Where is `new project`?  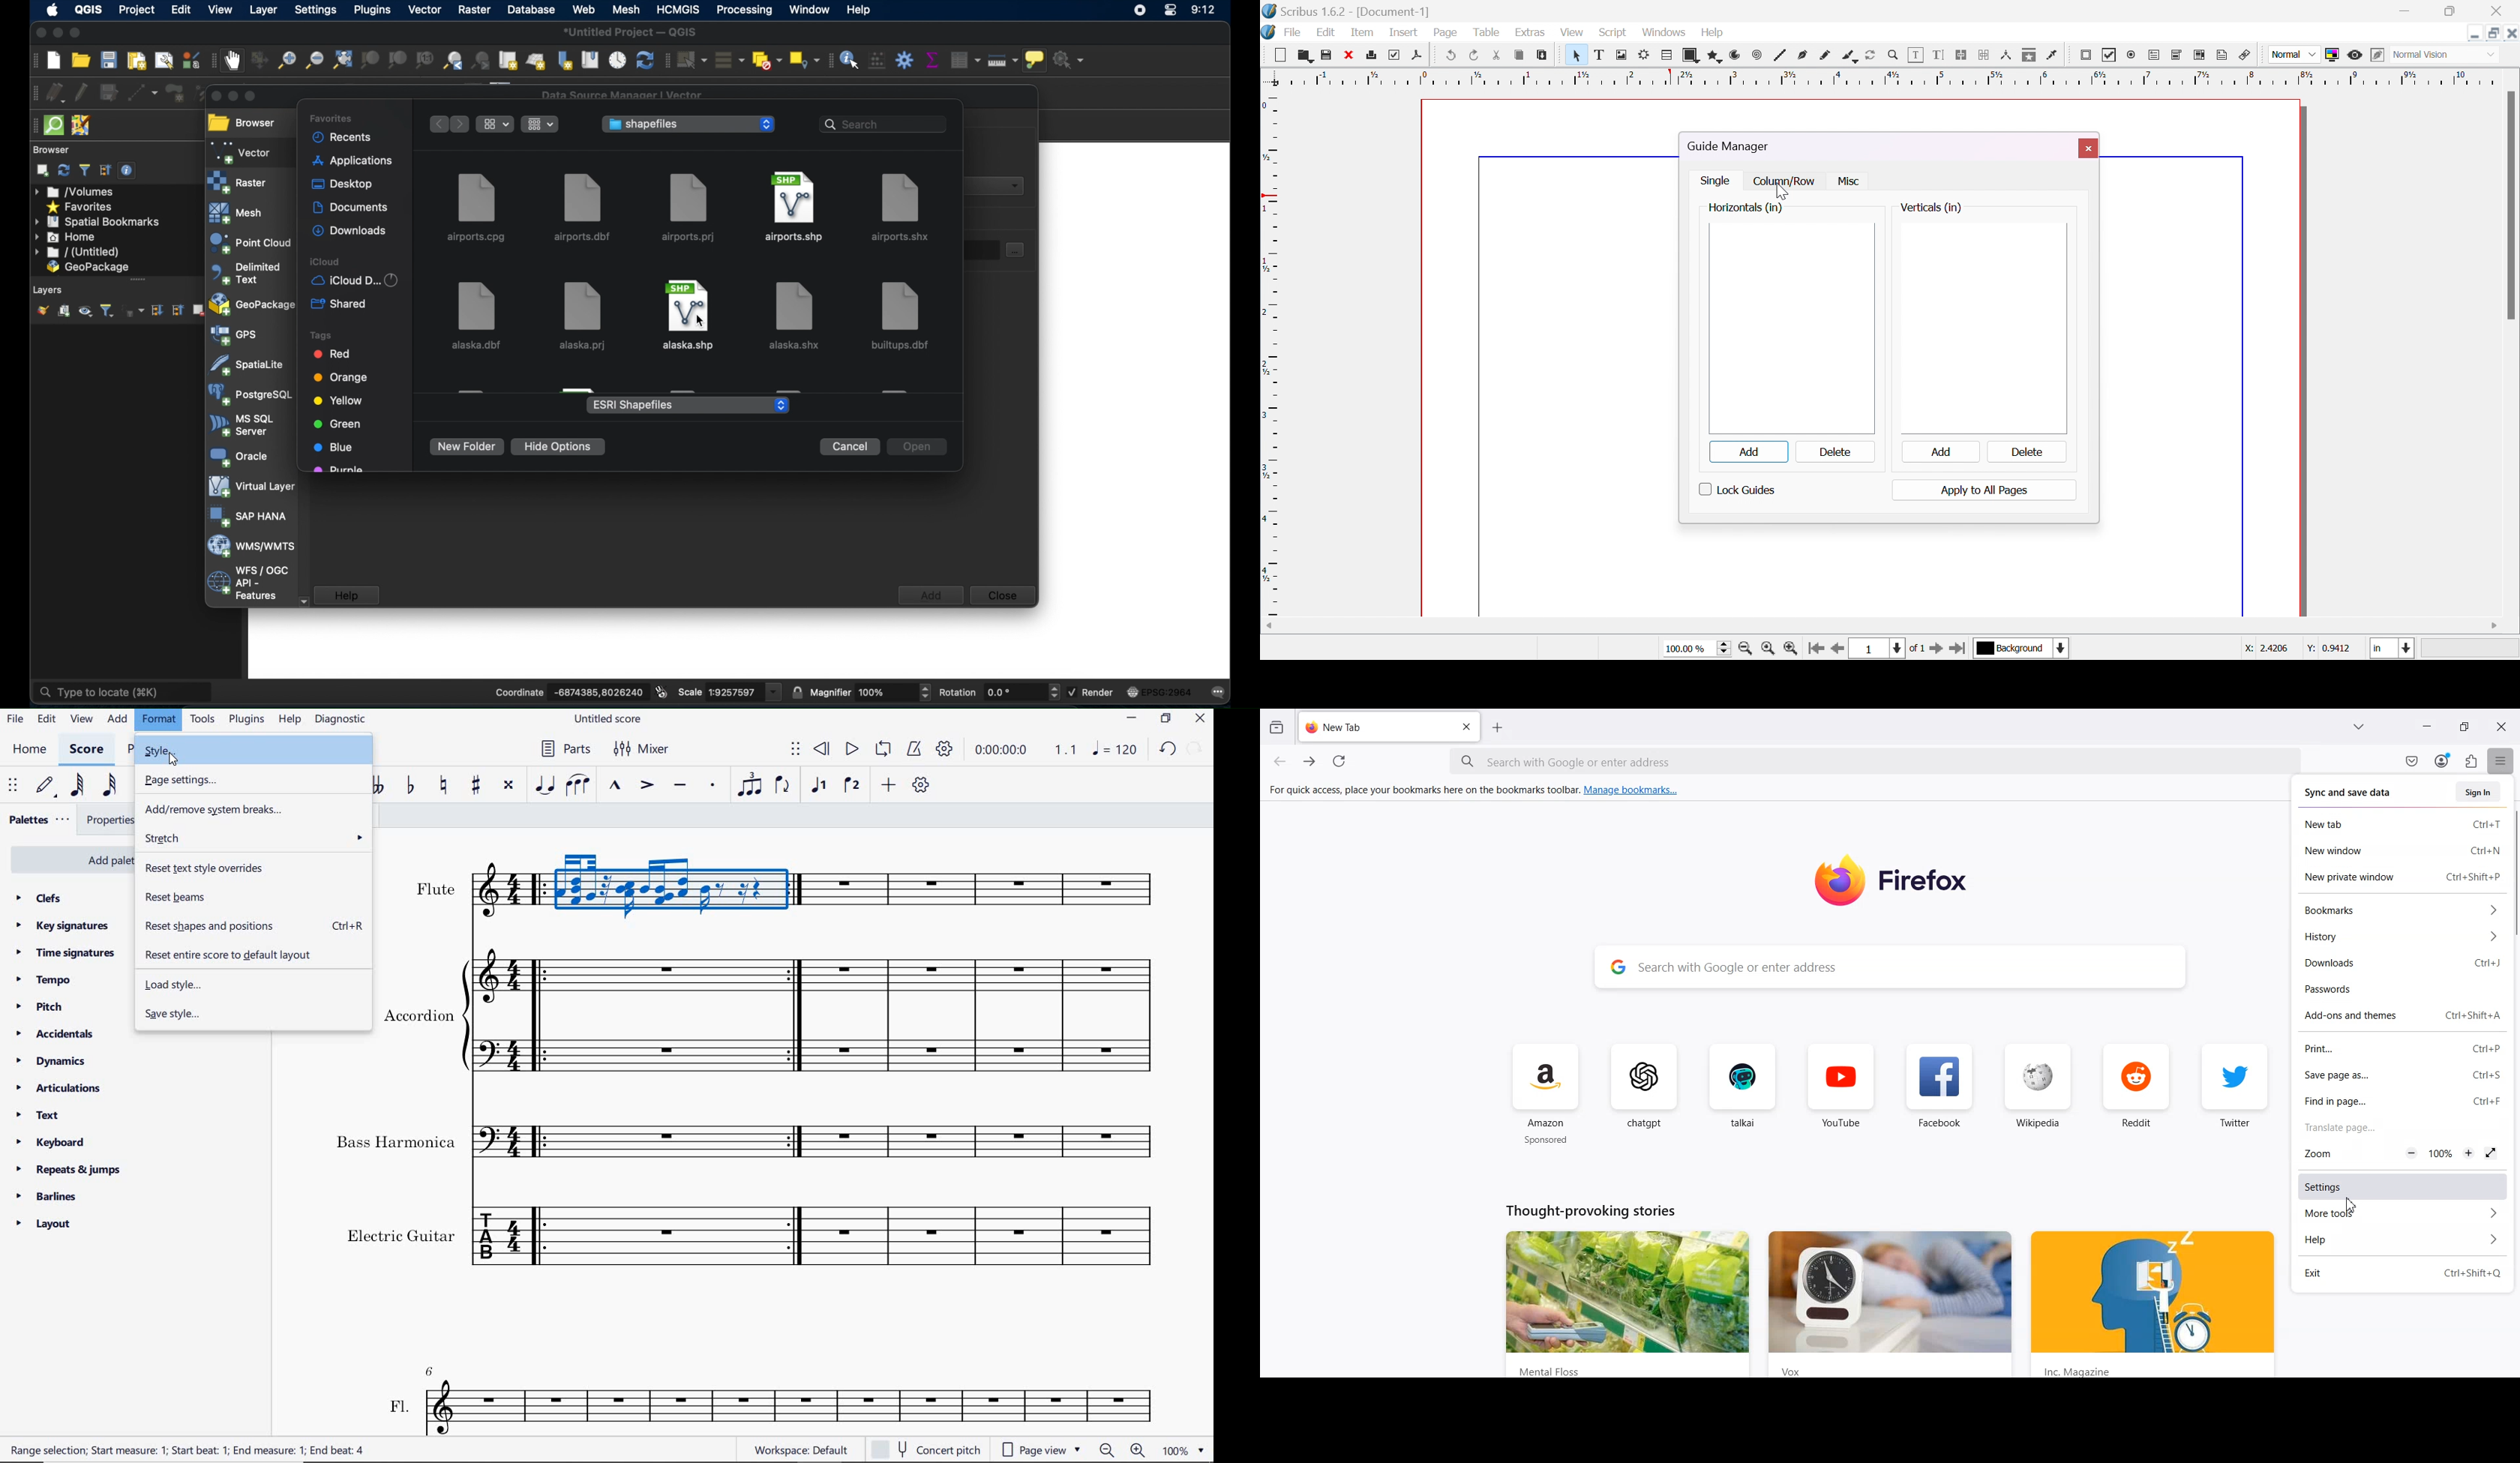 new project is located at coordinates (53, 60).